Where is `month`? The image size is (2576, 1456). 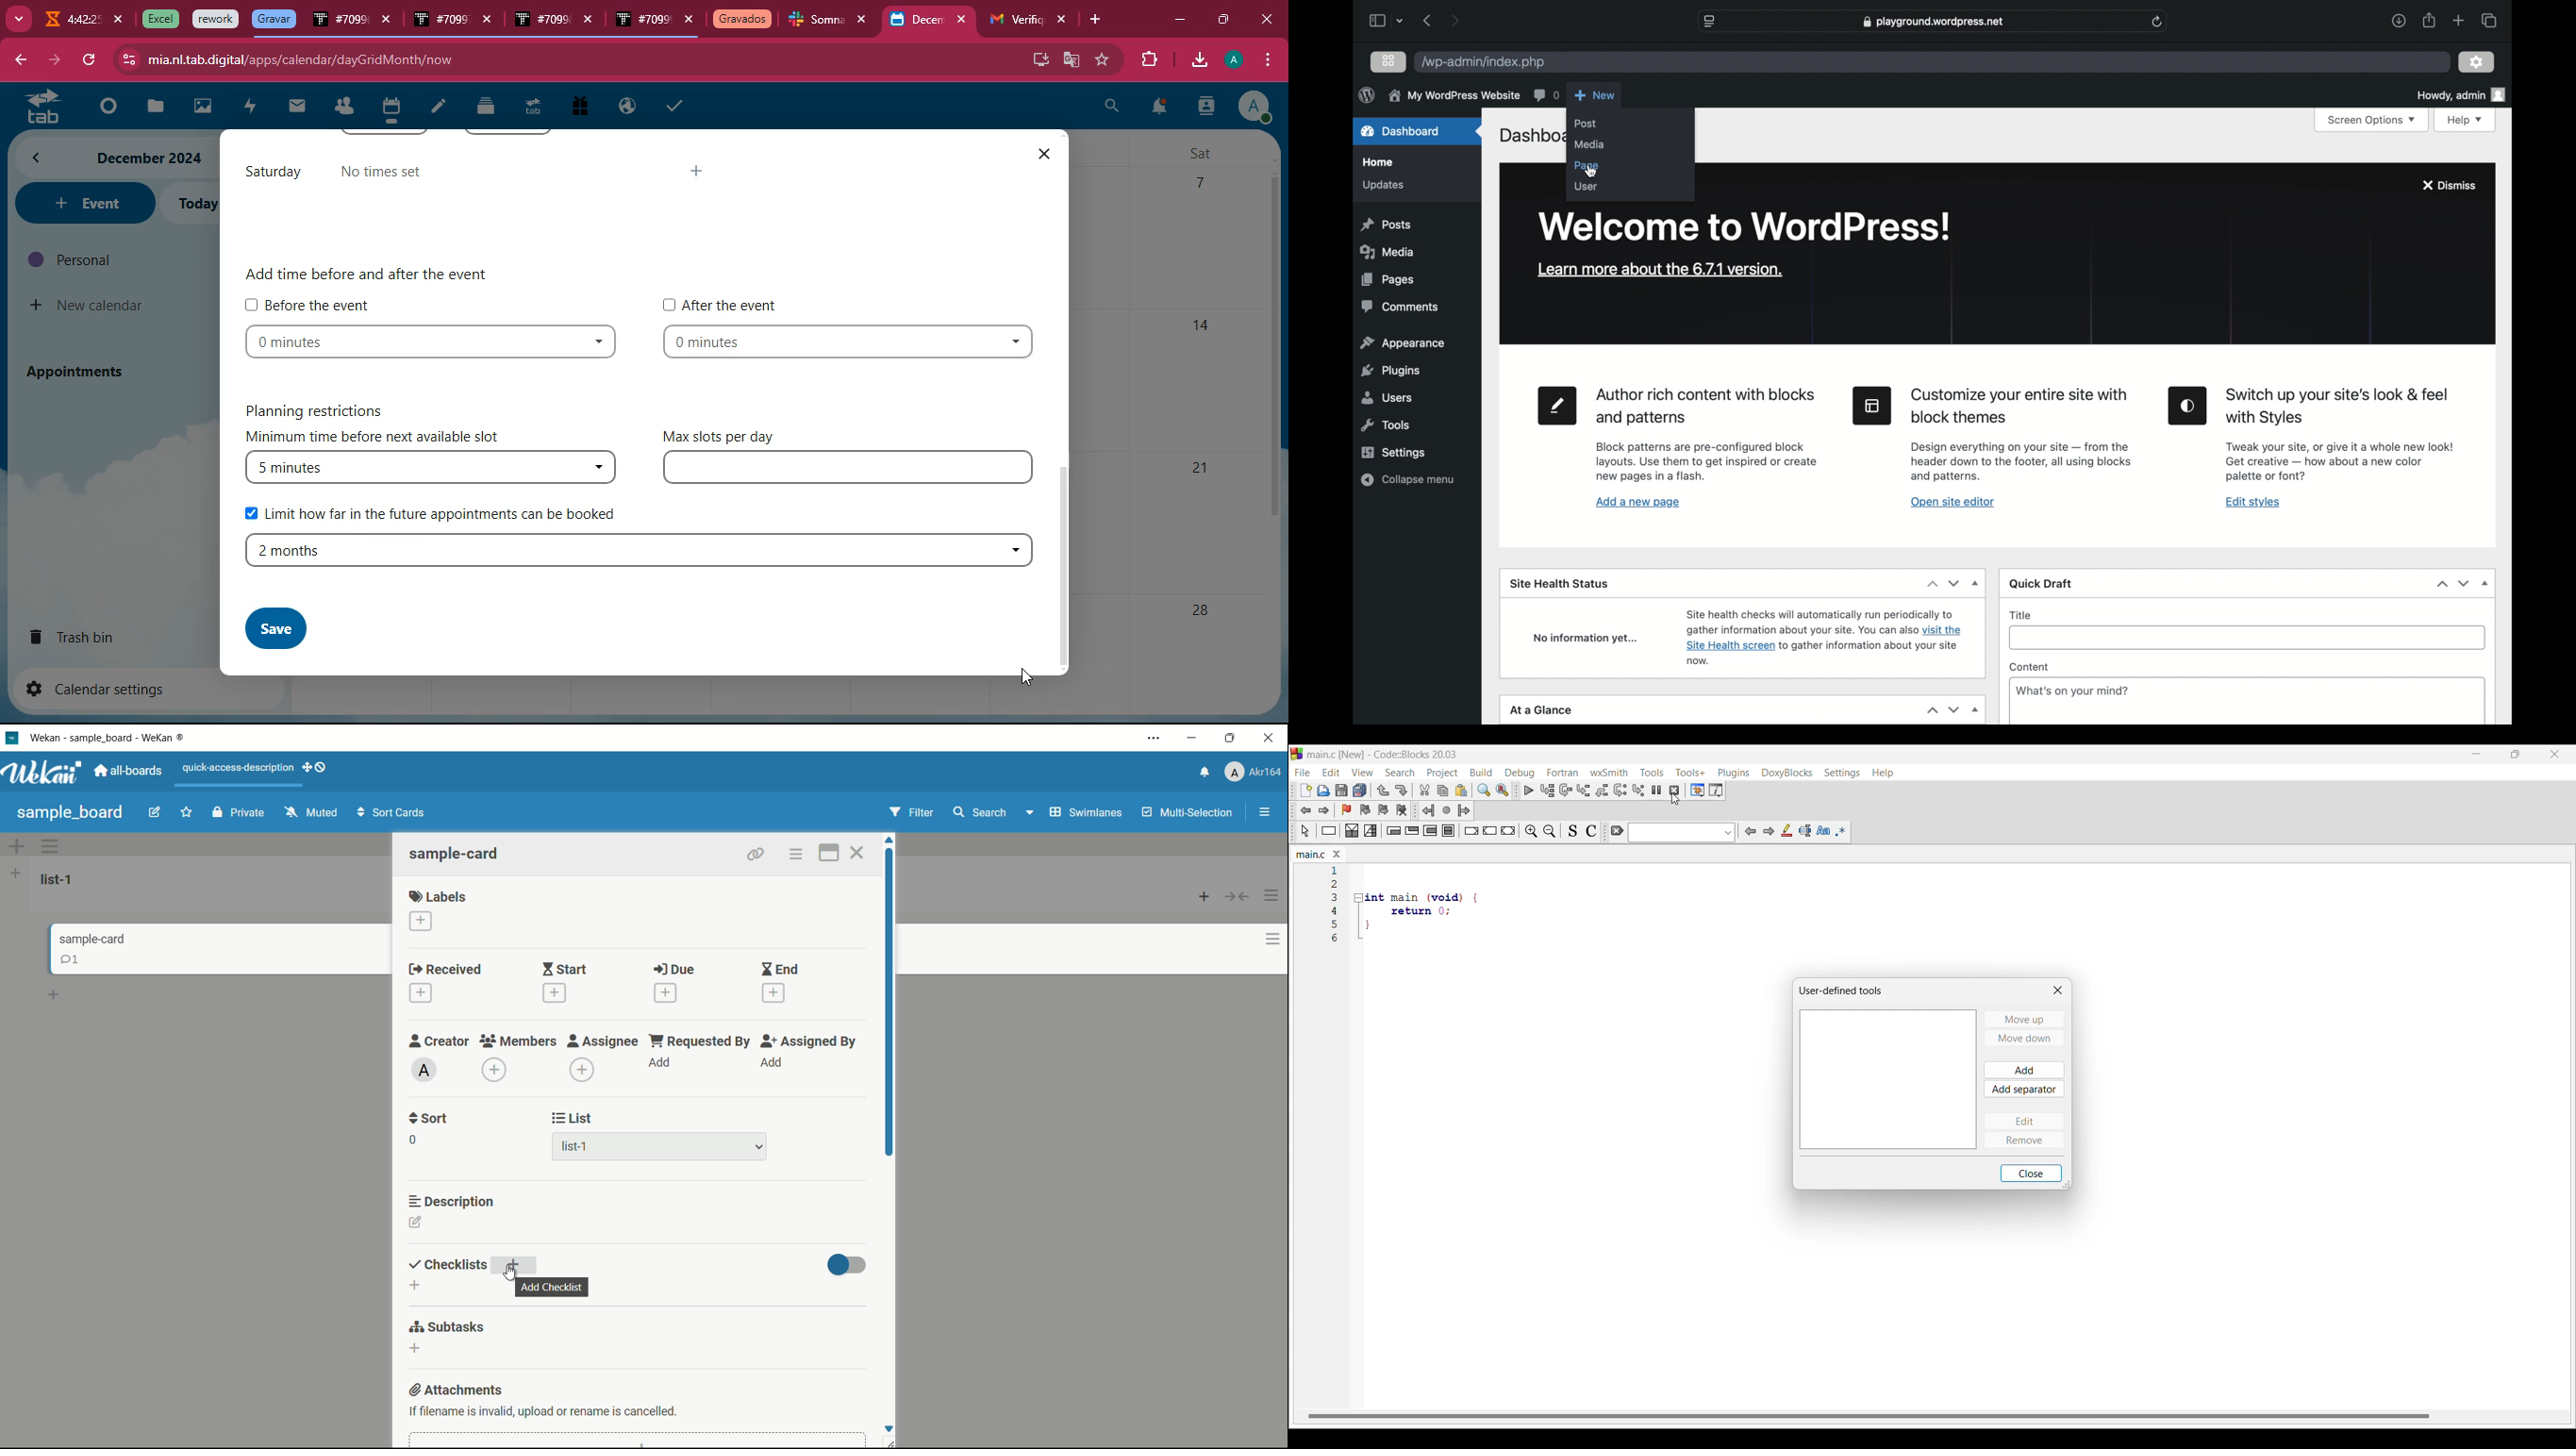 month is located at coordinates (113, 158).